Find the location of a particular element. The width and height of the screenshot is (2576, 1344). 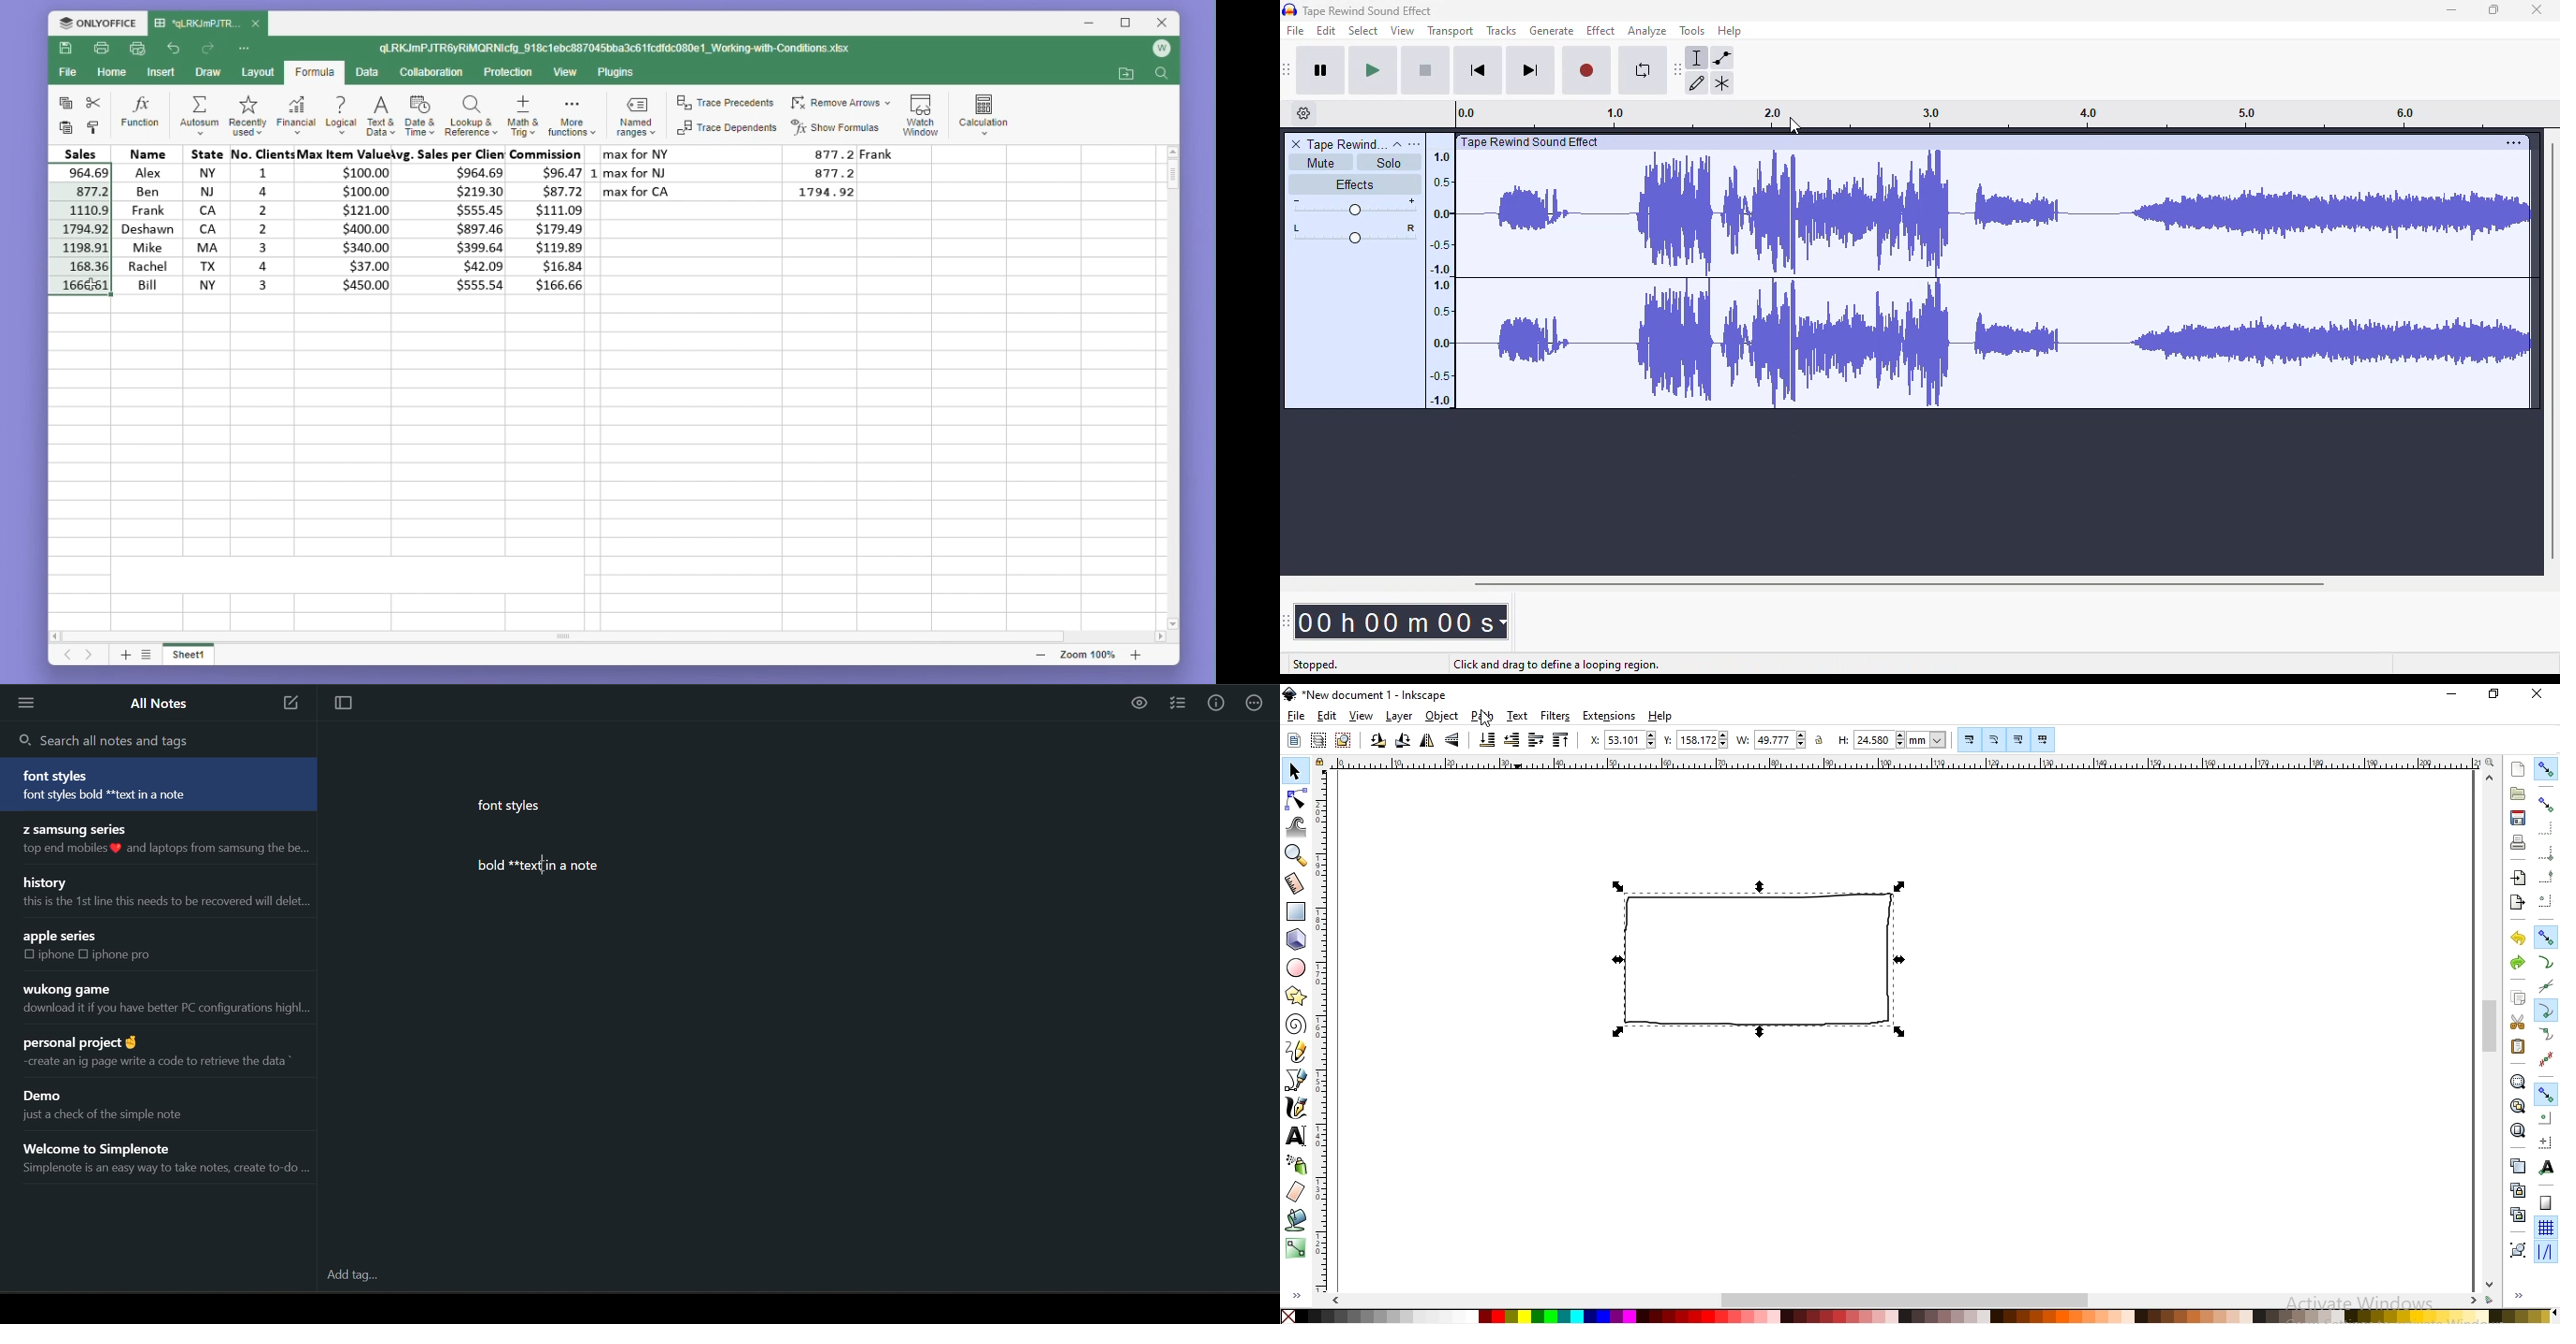

Minimise is located at coordinates (1090, 24).